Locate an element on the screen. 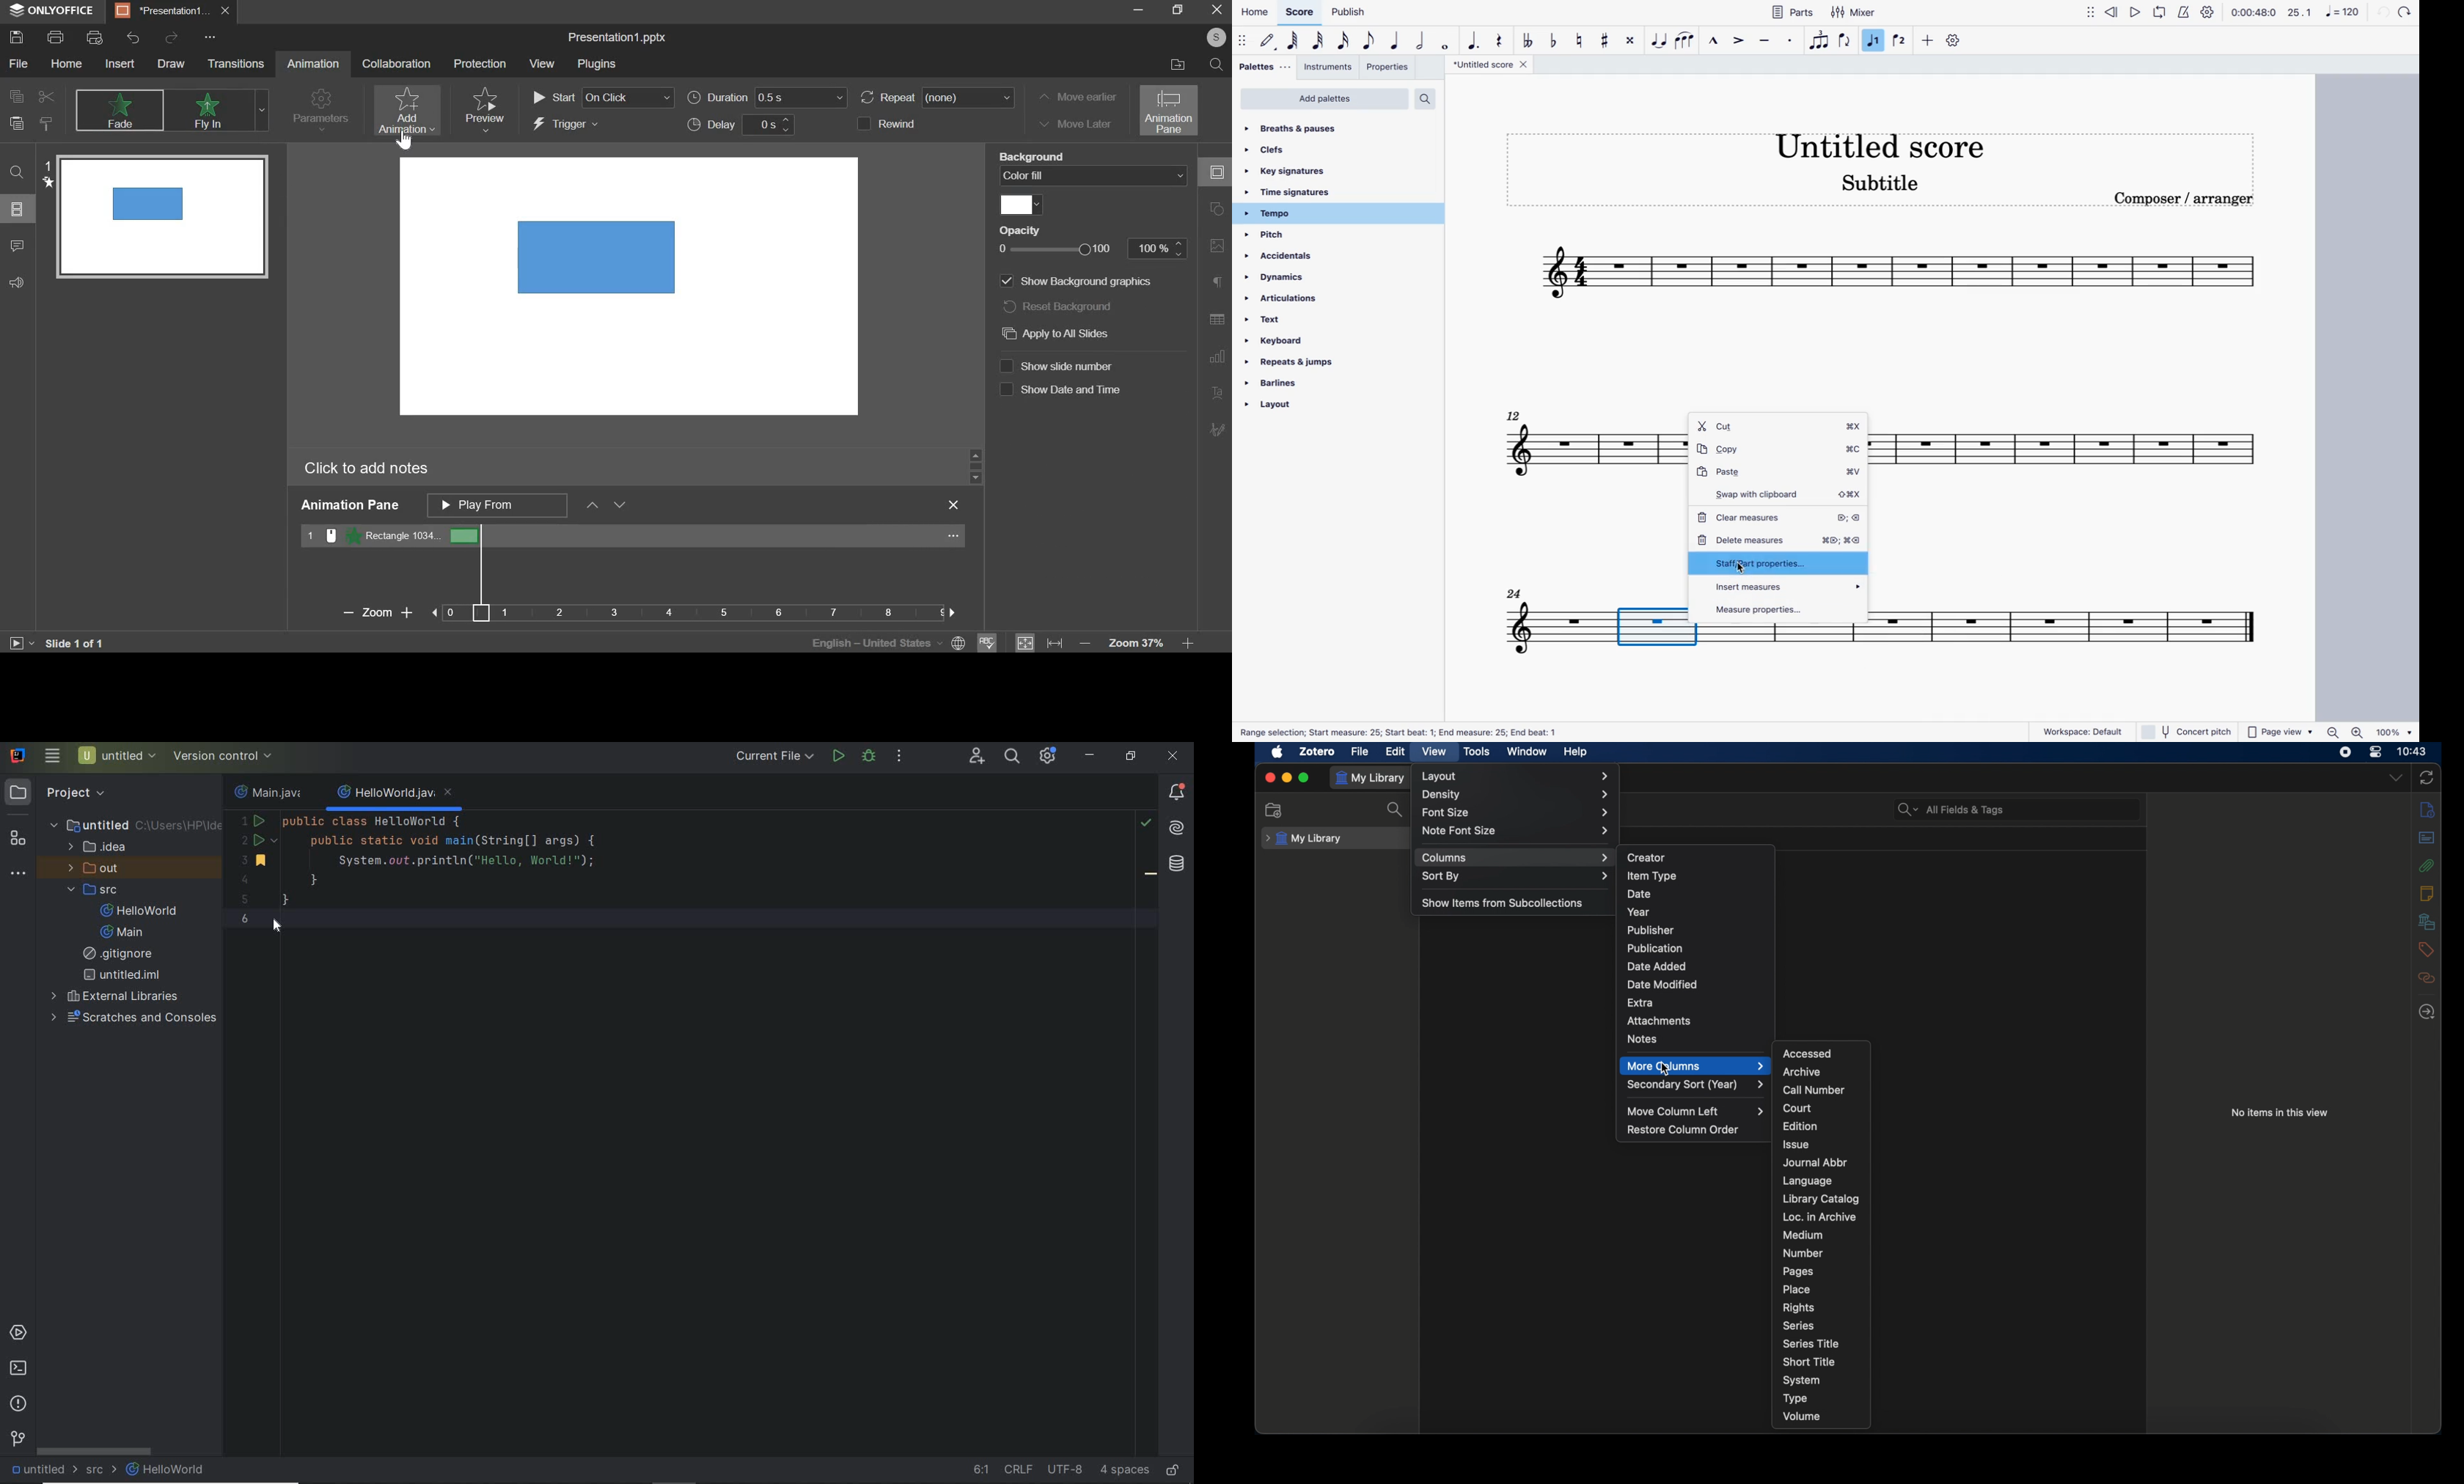 This screenshot has width=2464, height=1484. appear is located at coordinates (211, 110).